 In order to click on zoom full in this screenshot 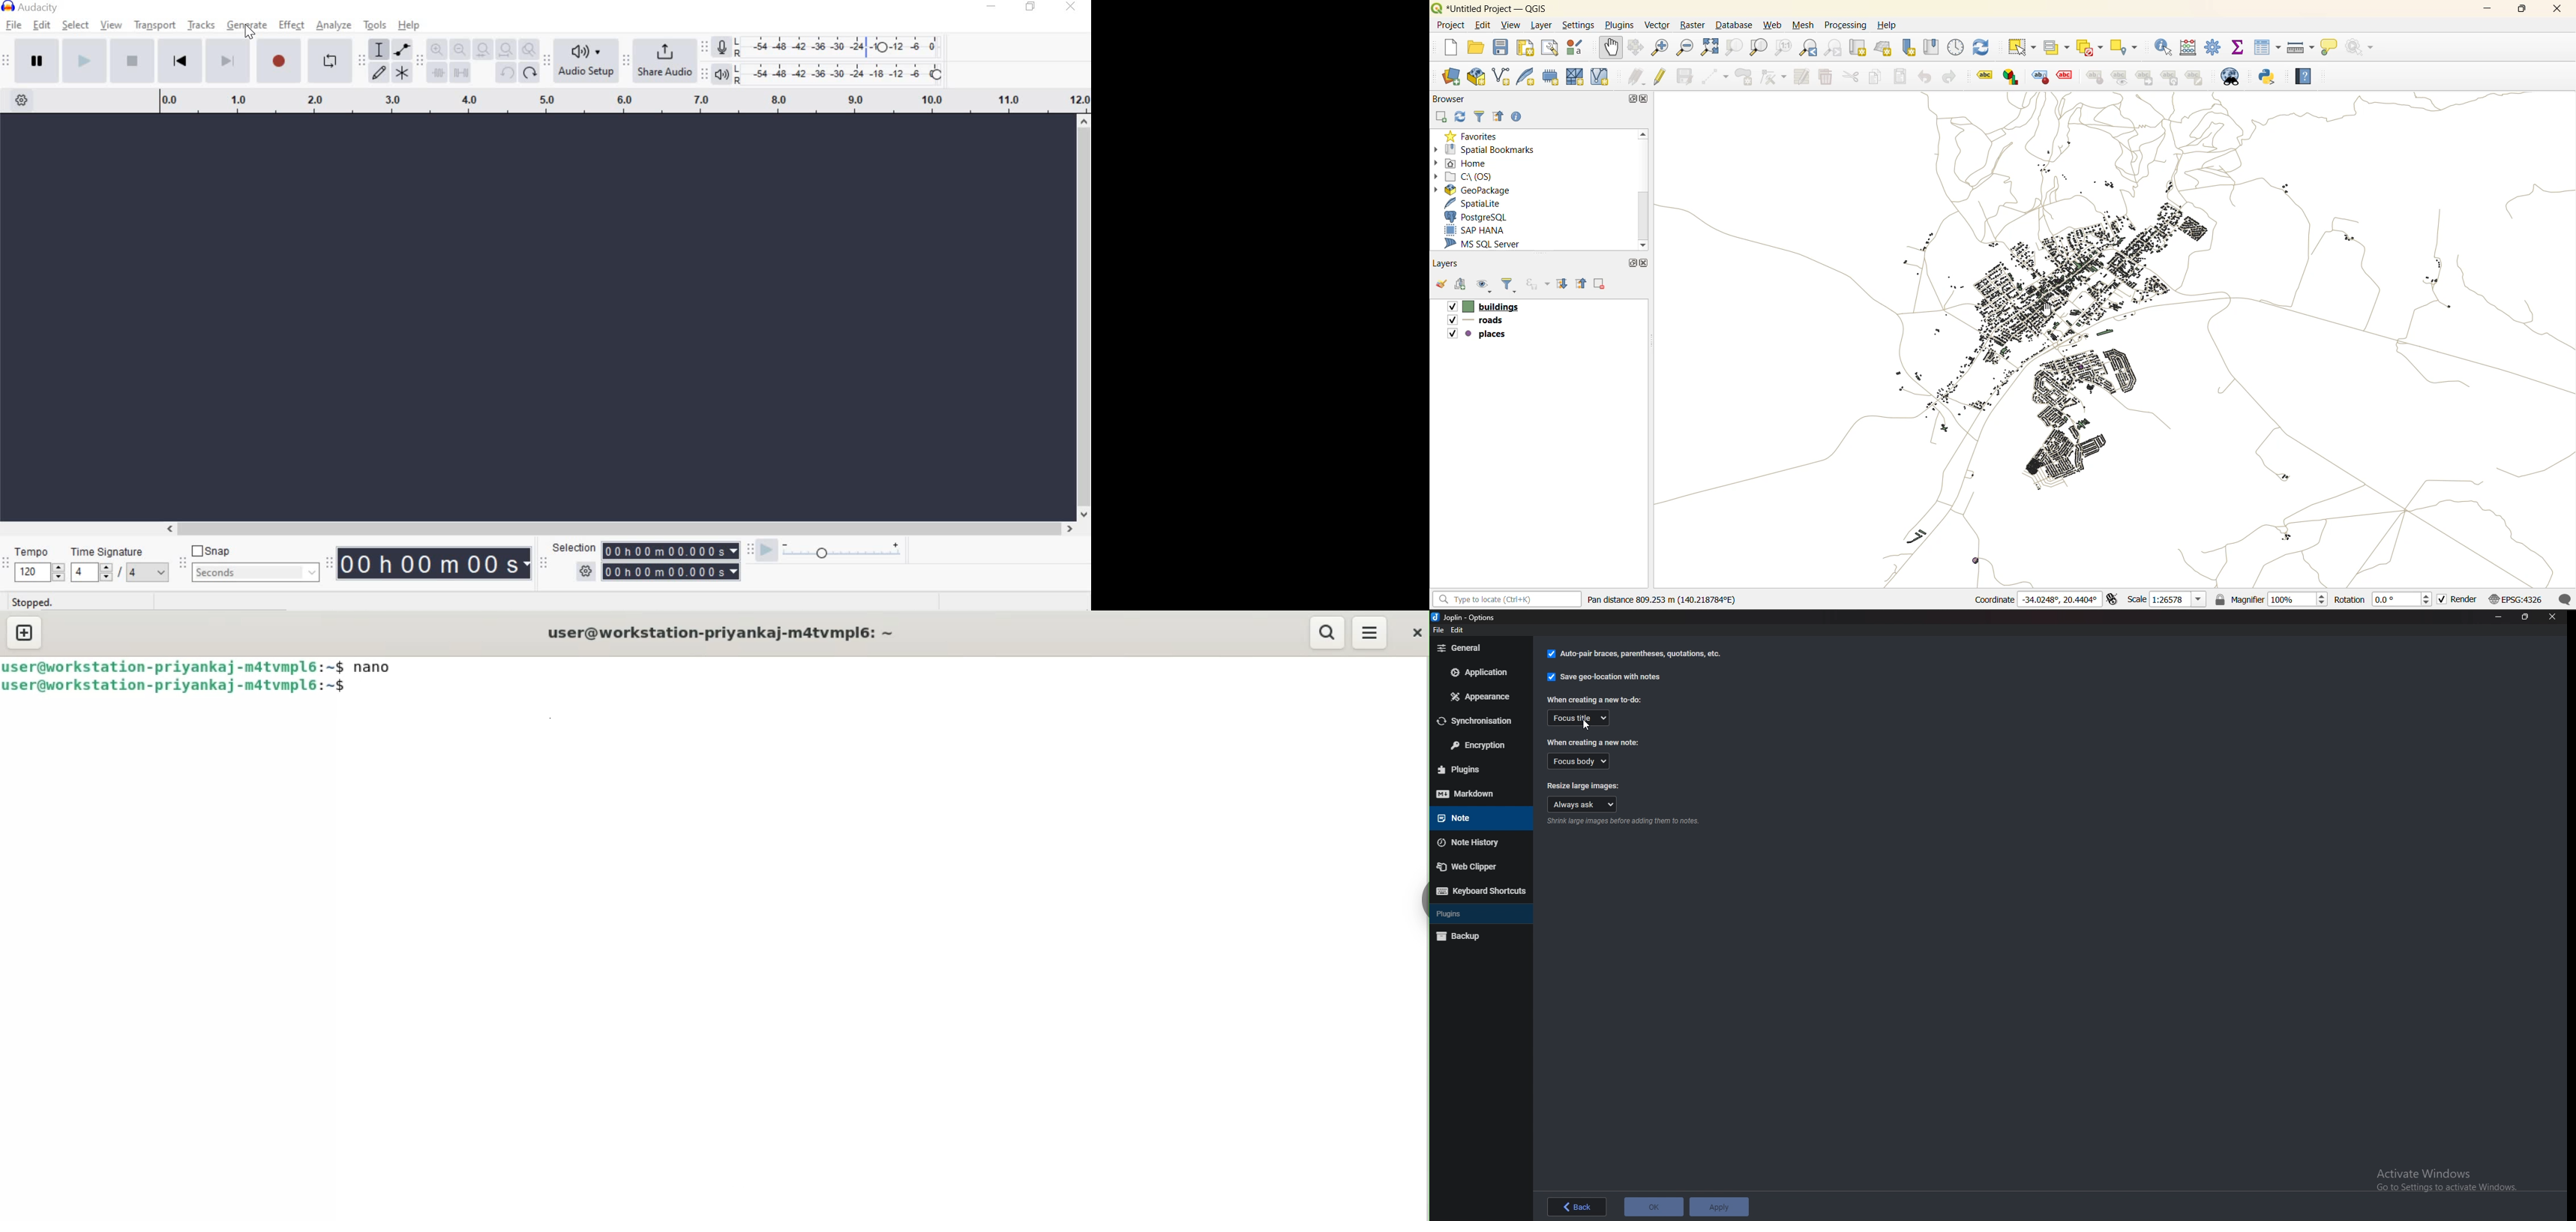, I will do `click(1712, 48)`.